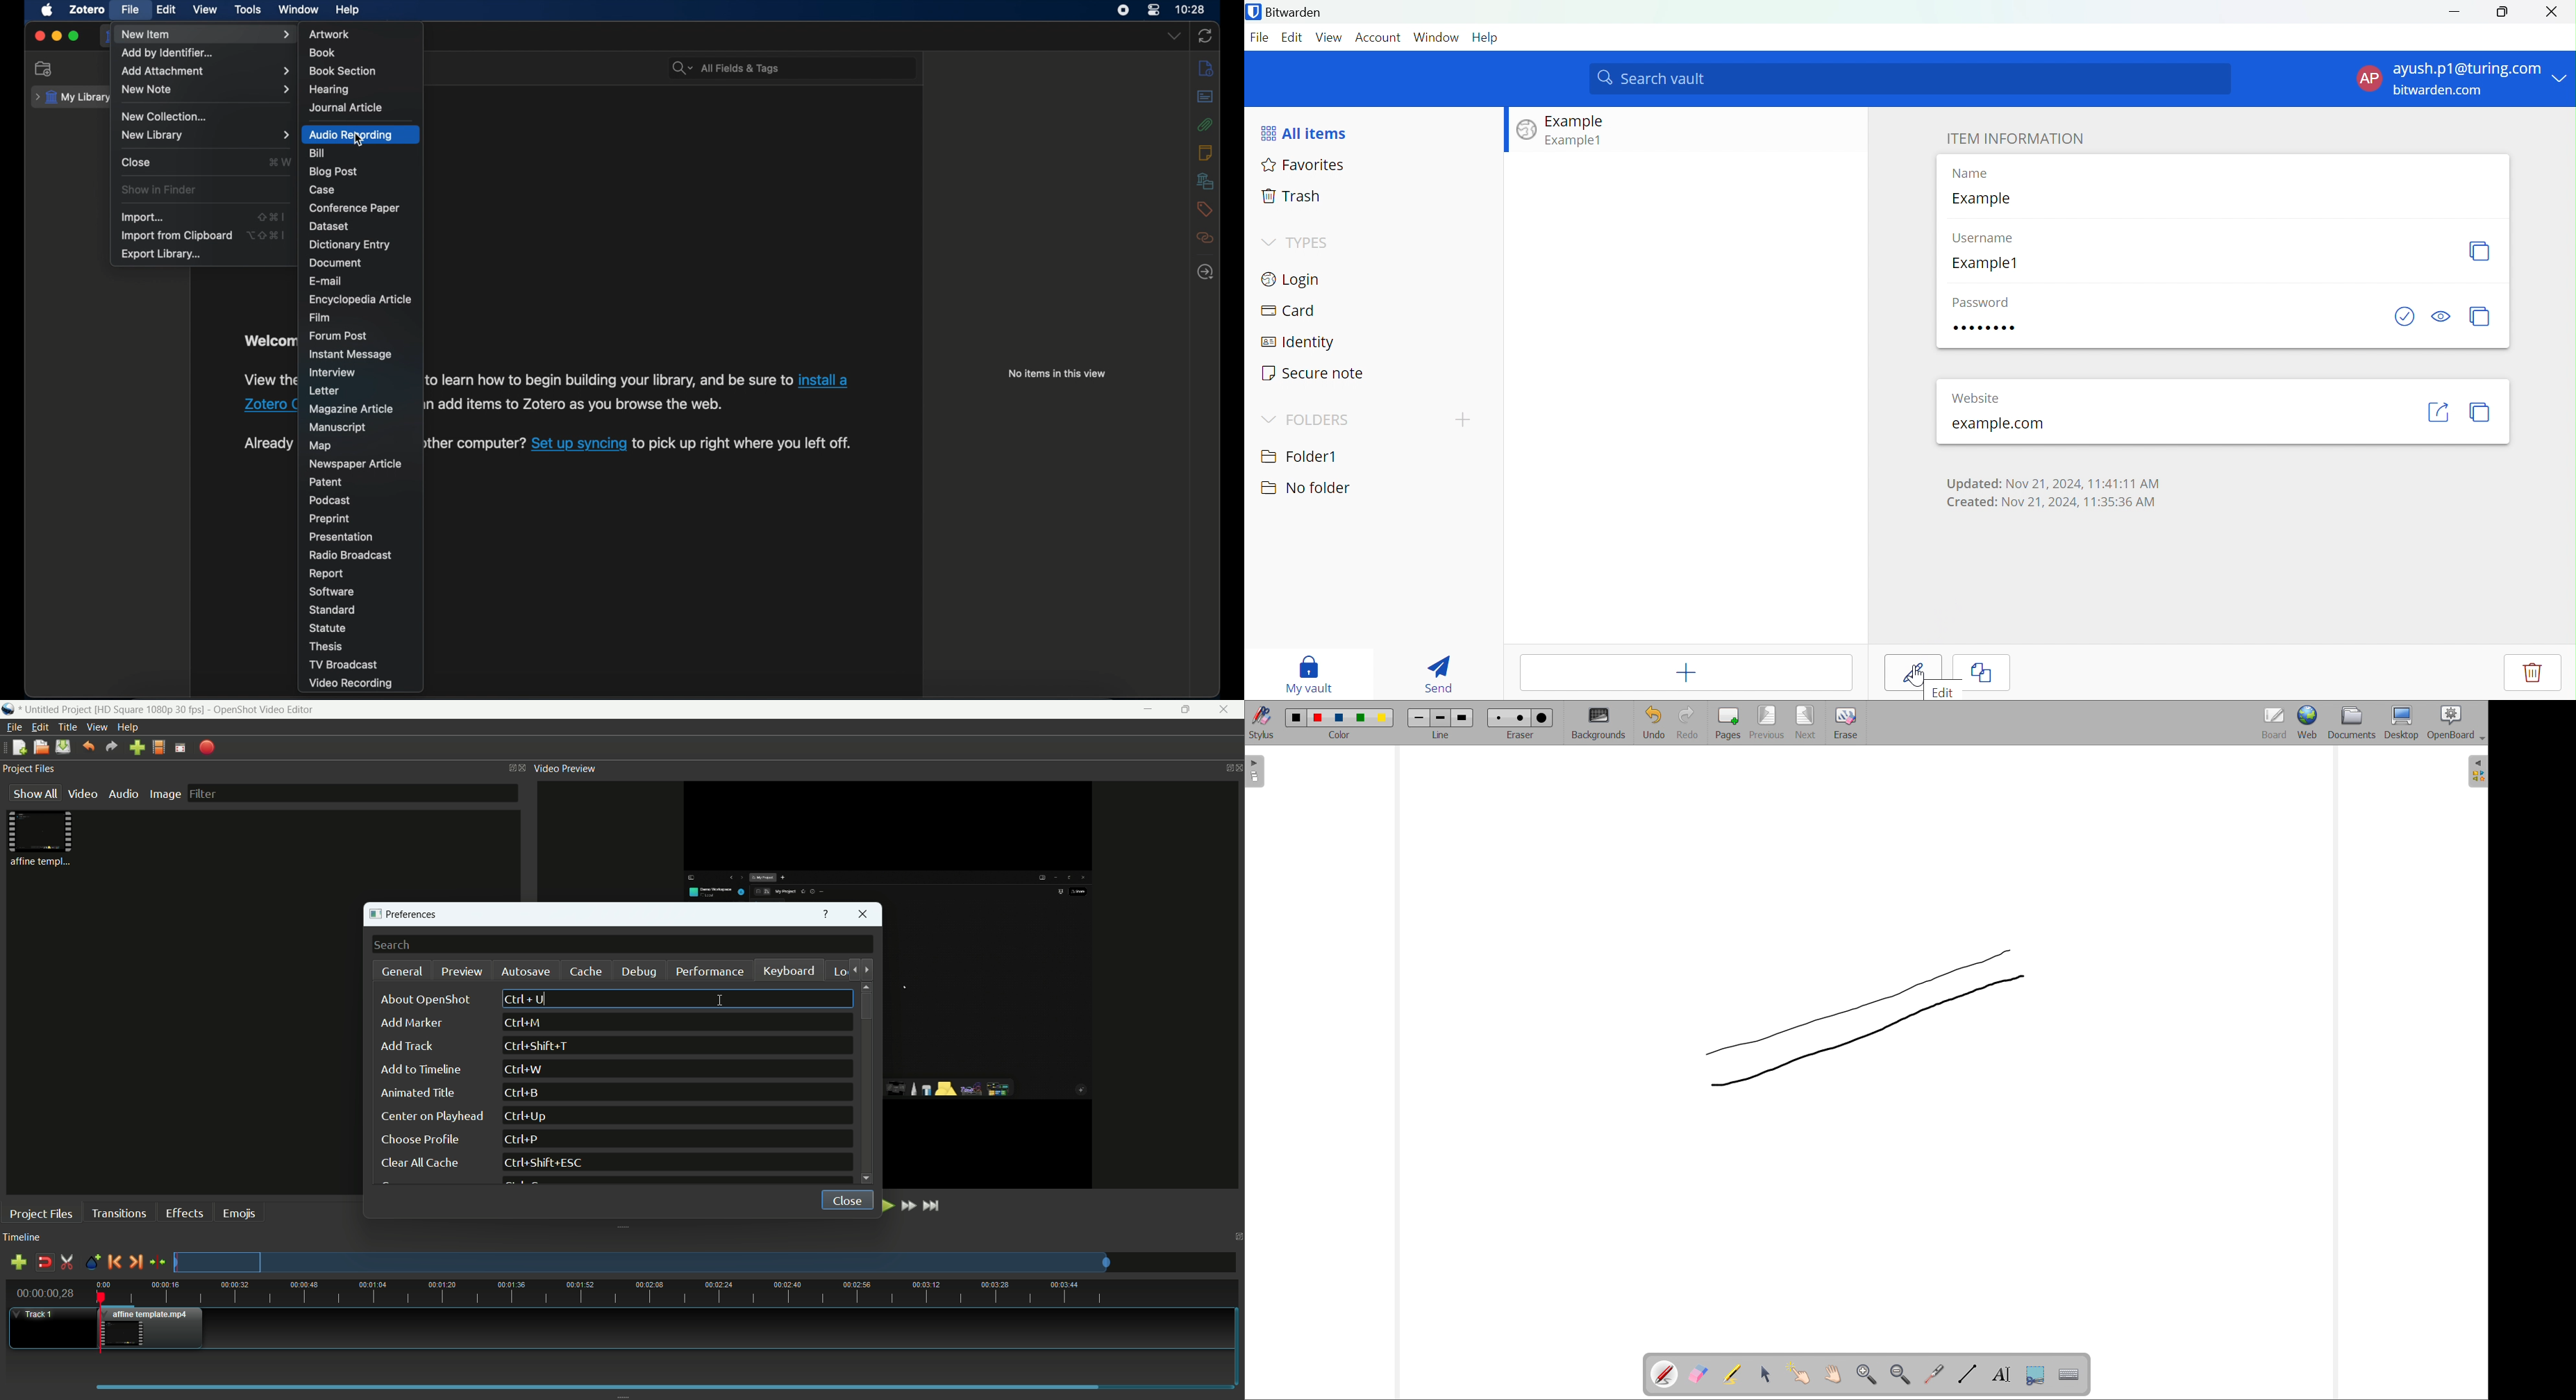  Describe the element at coordinates (1204, 210) in the screenshot. I see `tags` at that location.